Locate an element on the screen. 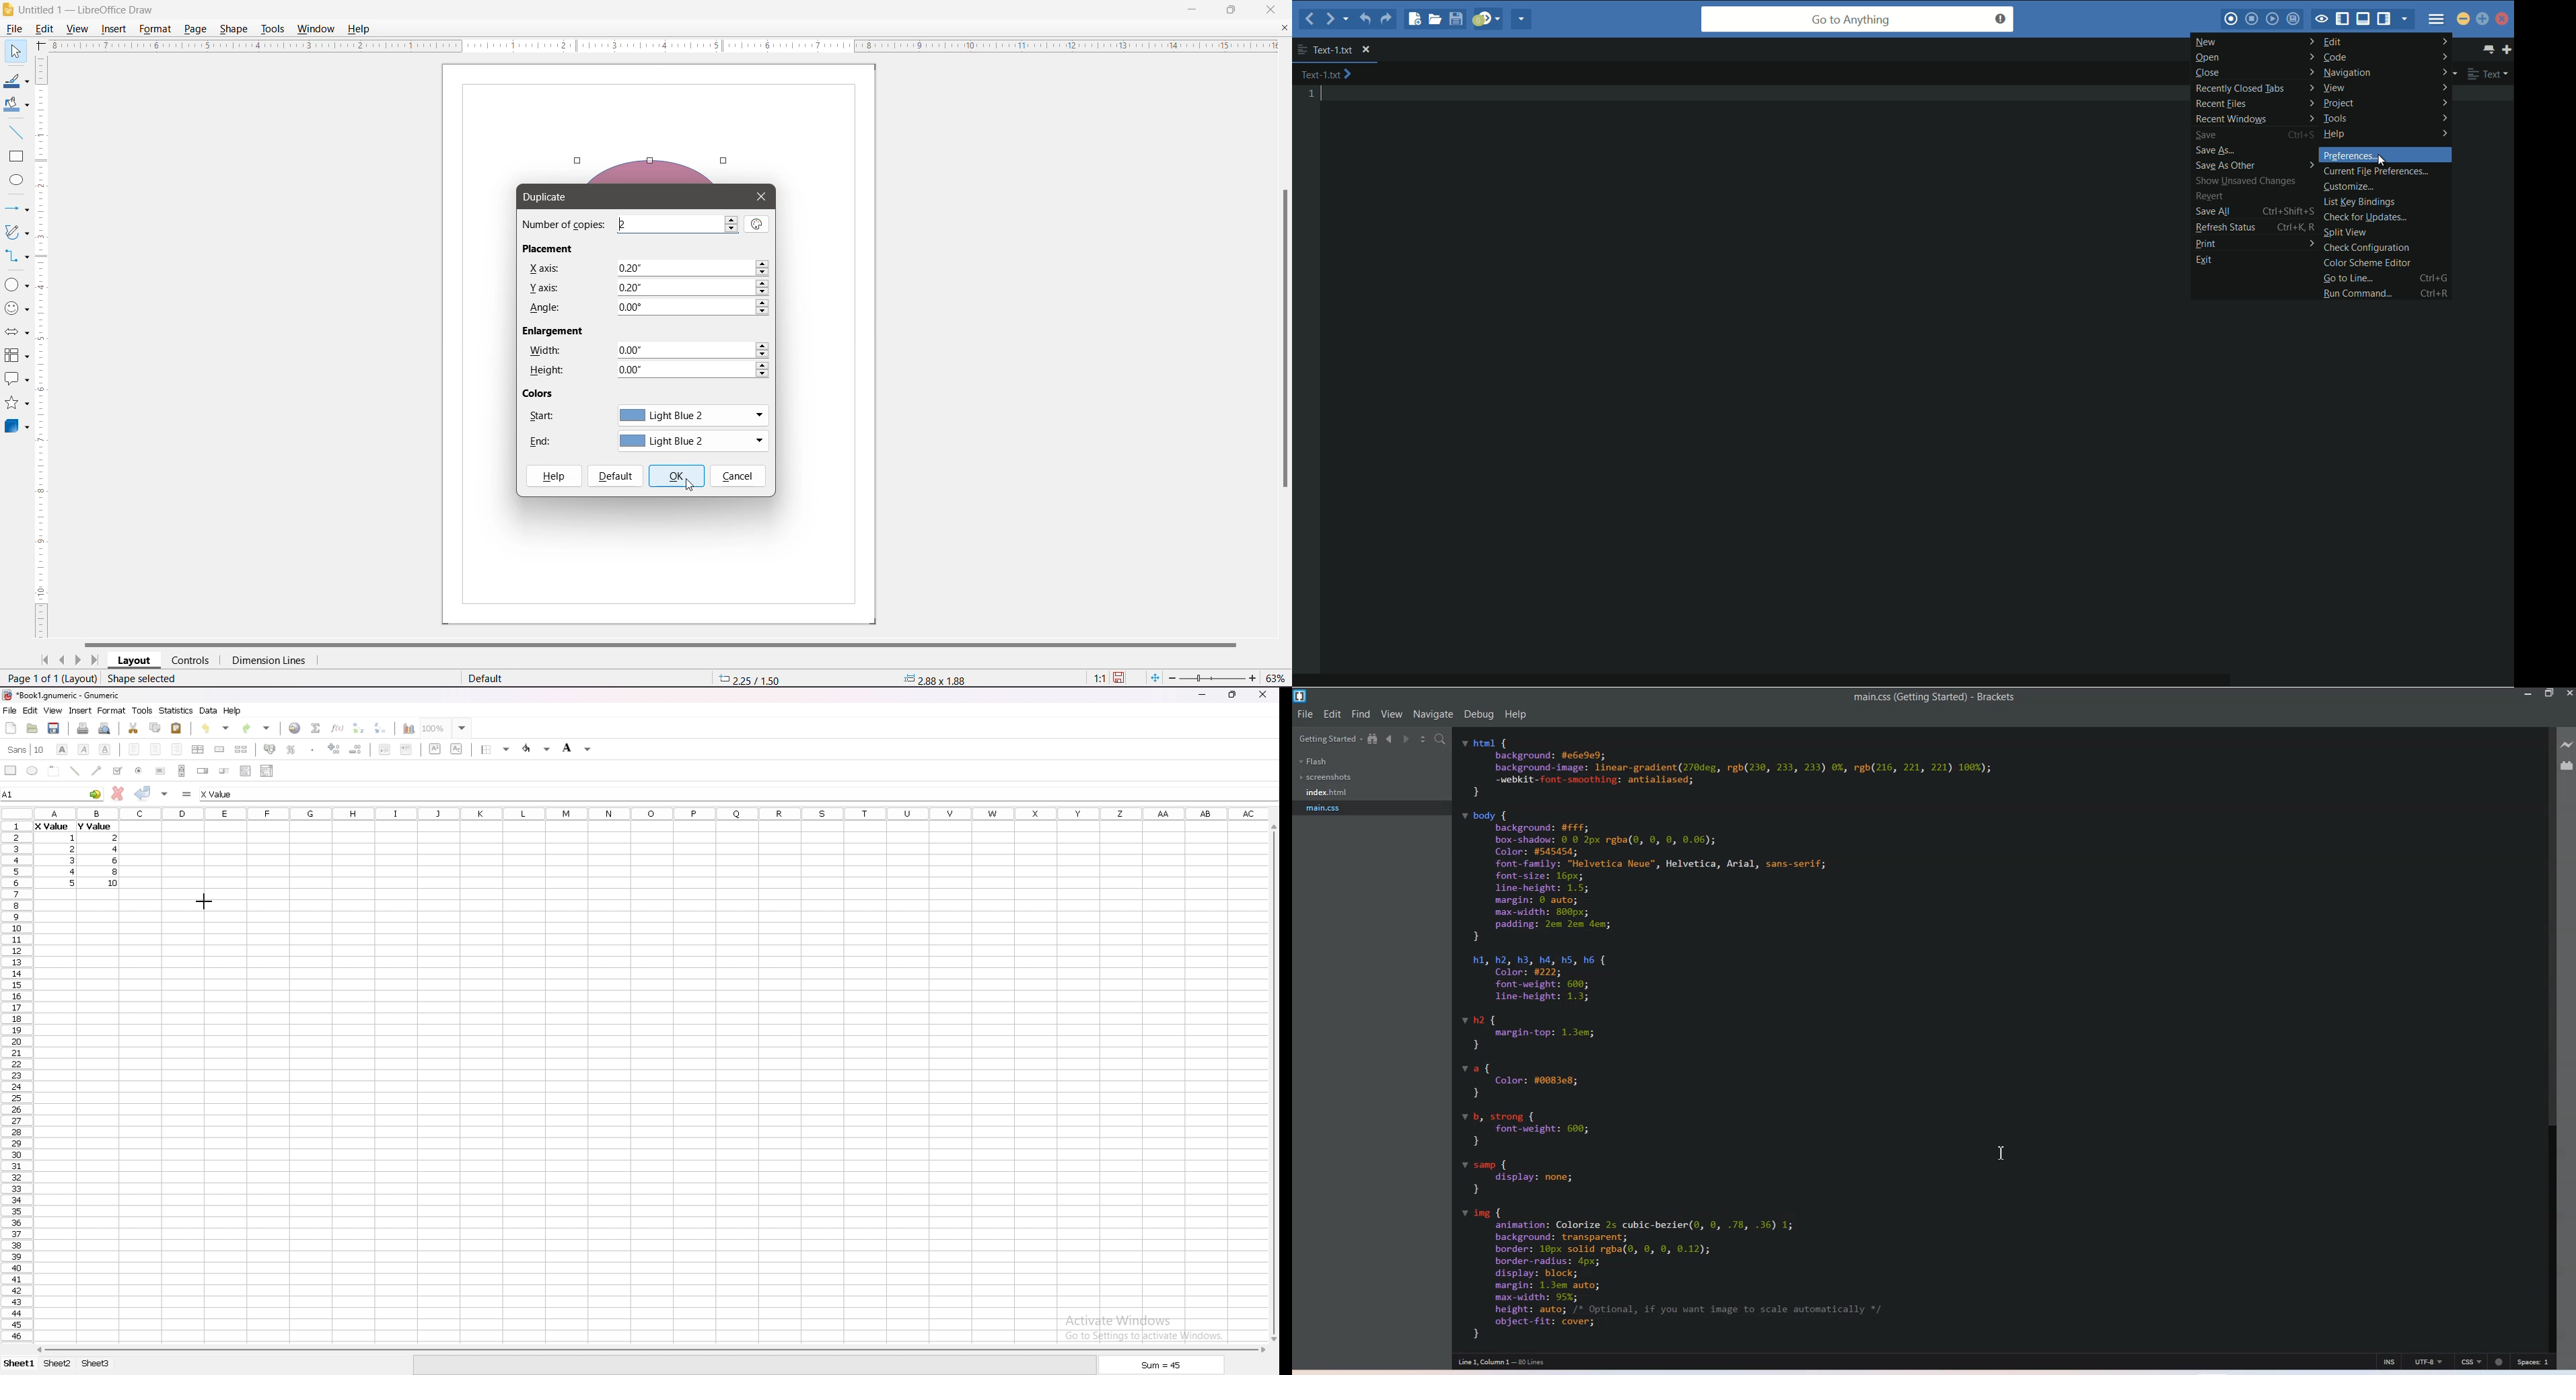  OK is located at coordinates (678, 476).